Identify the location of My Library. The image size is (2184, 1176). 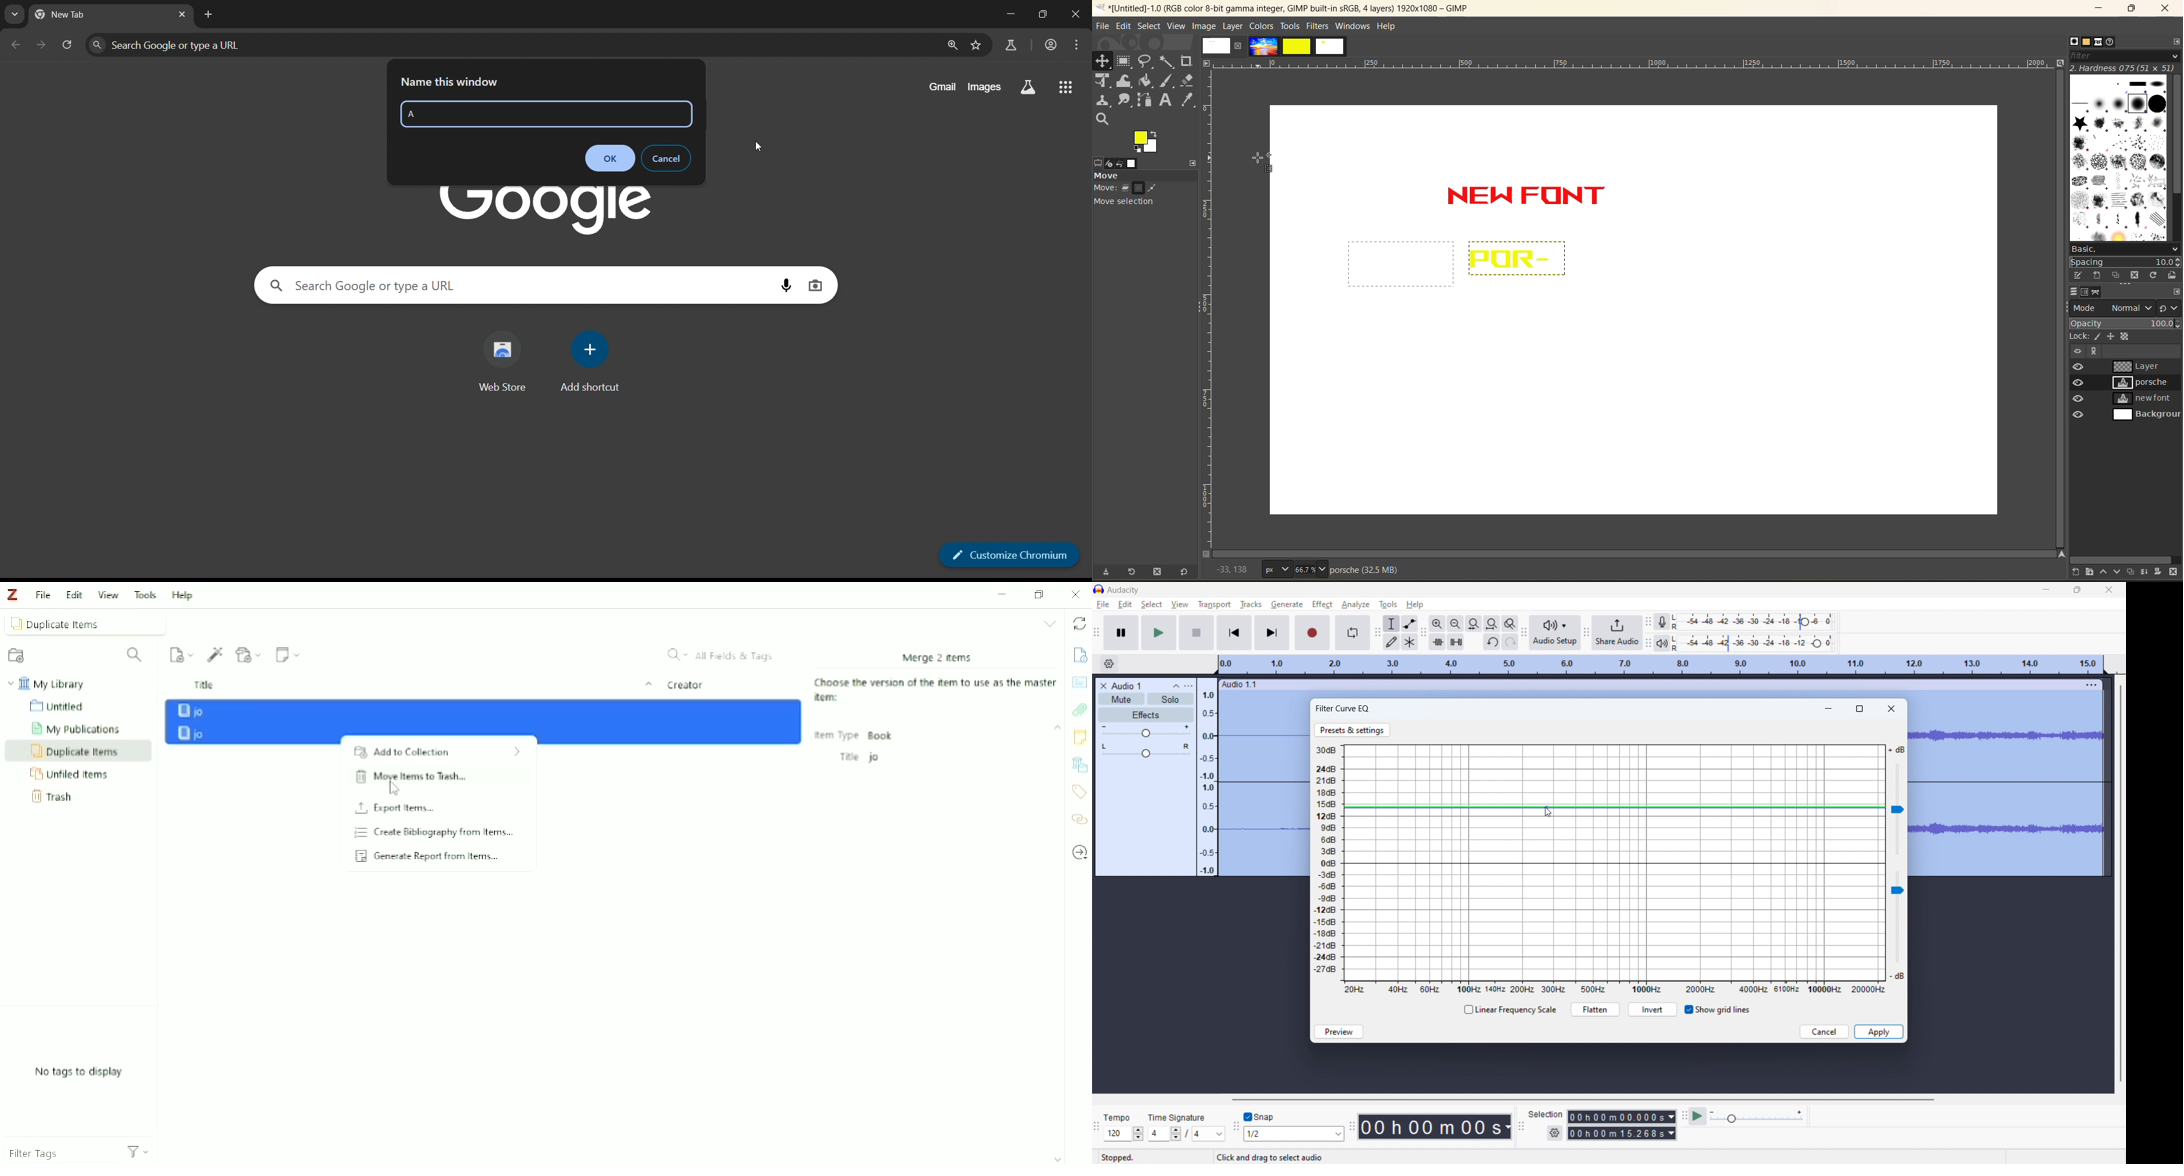
(51, 683).